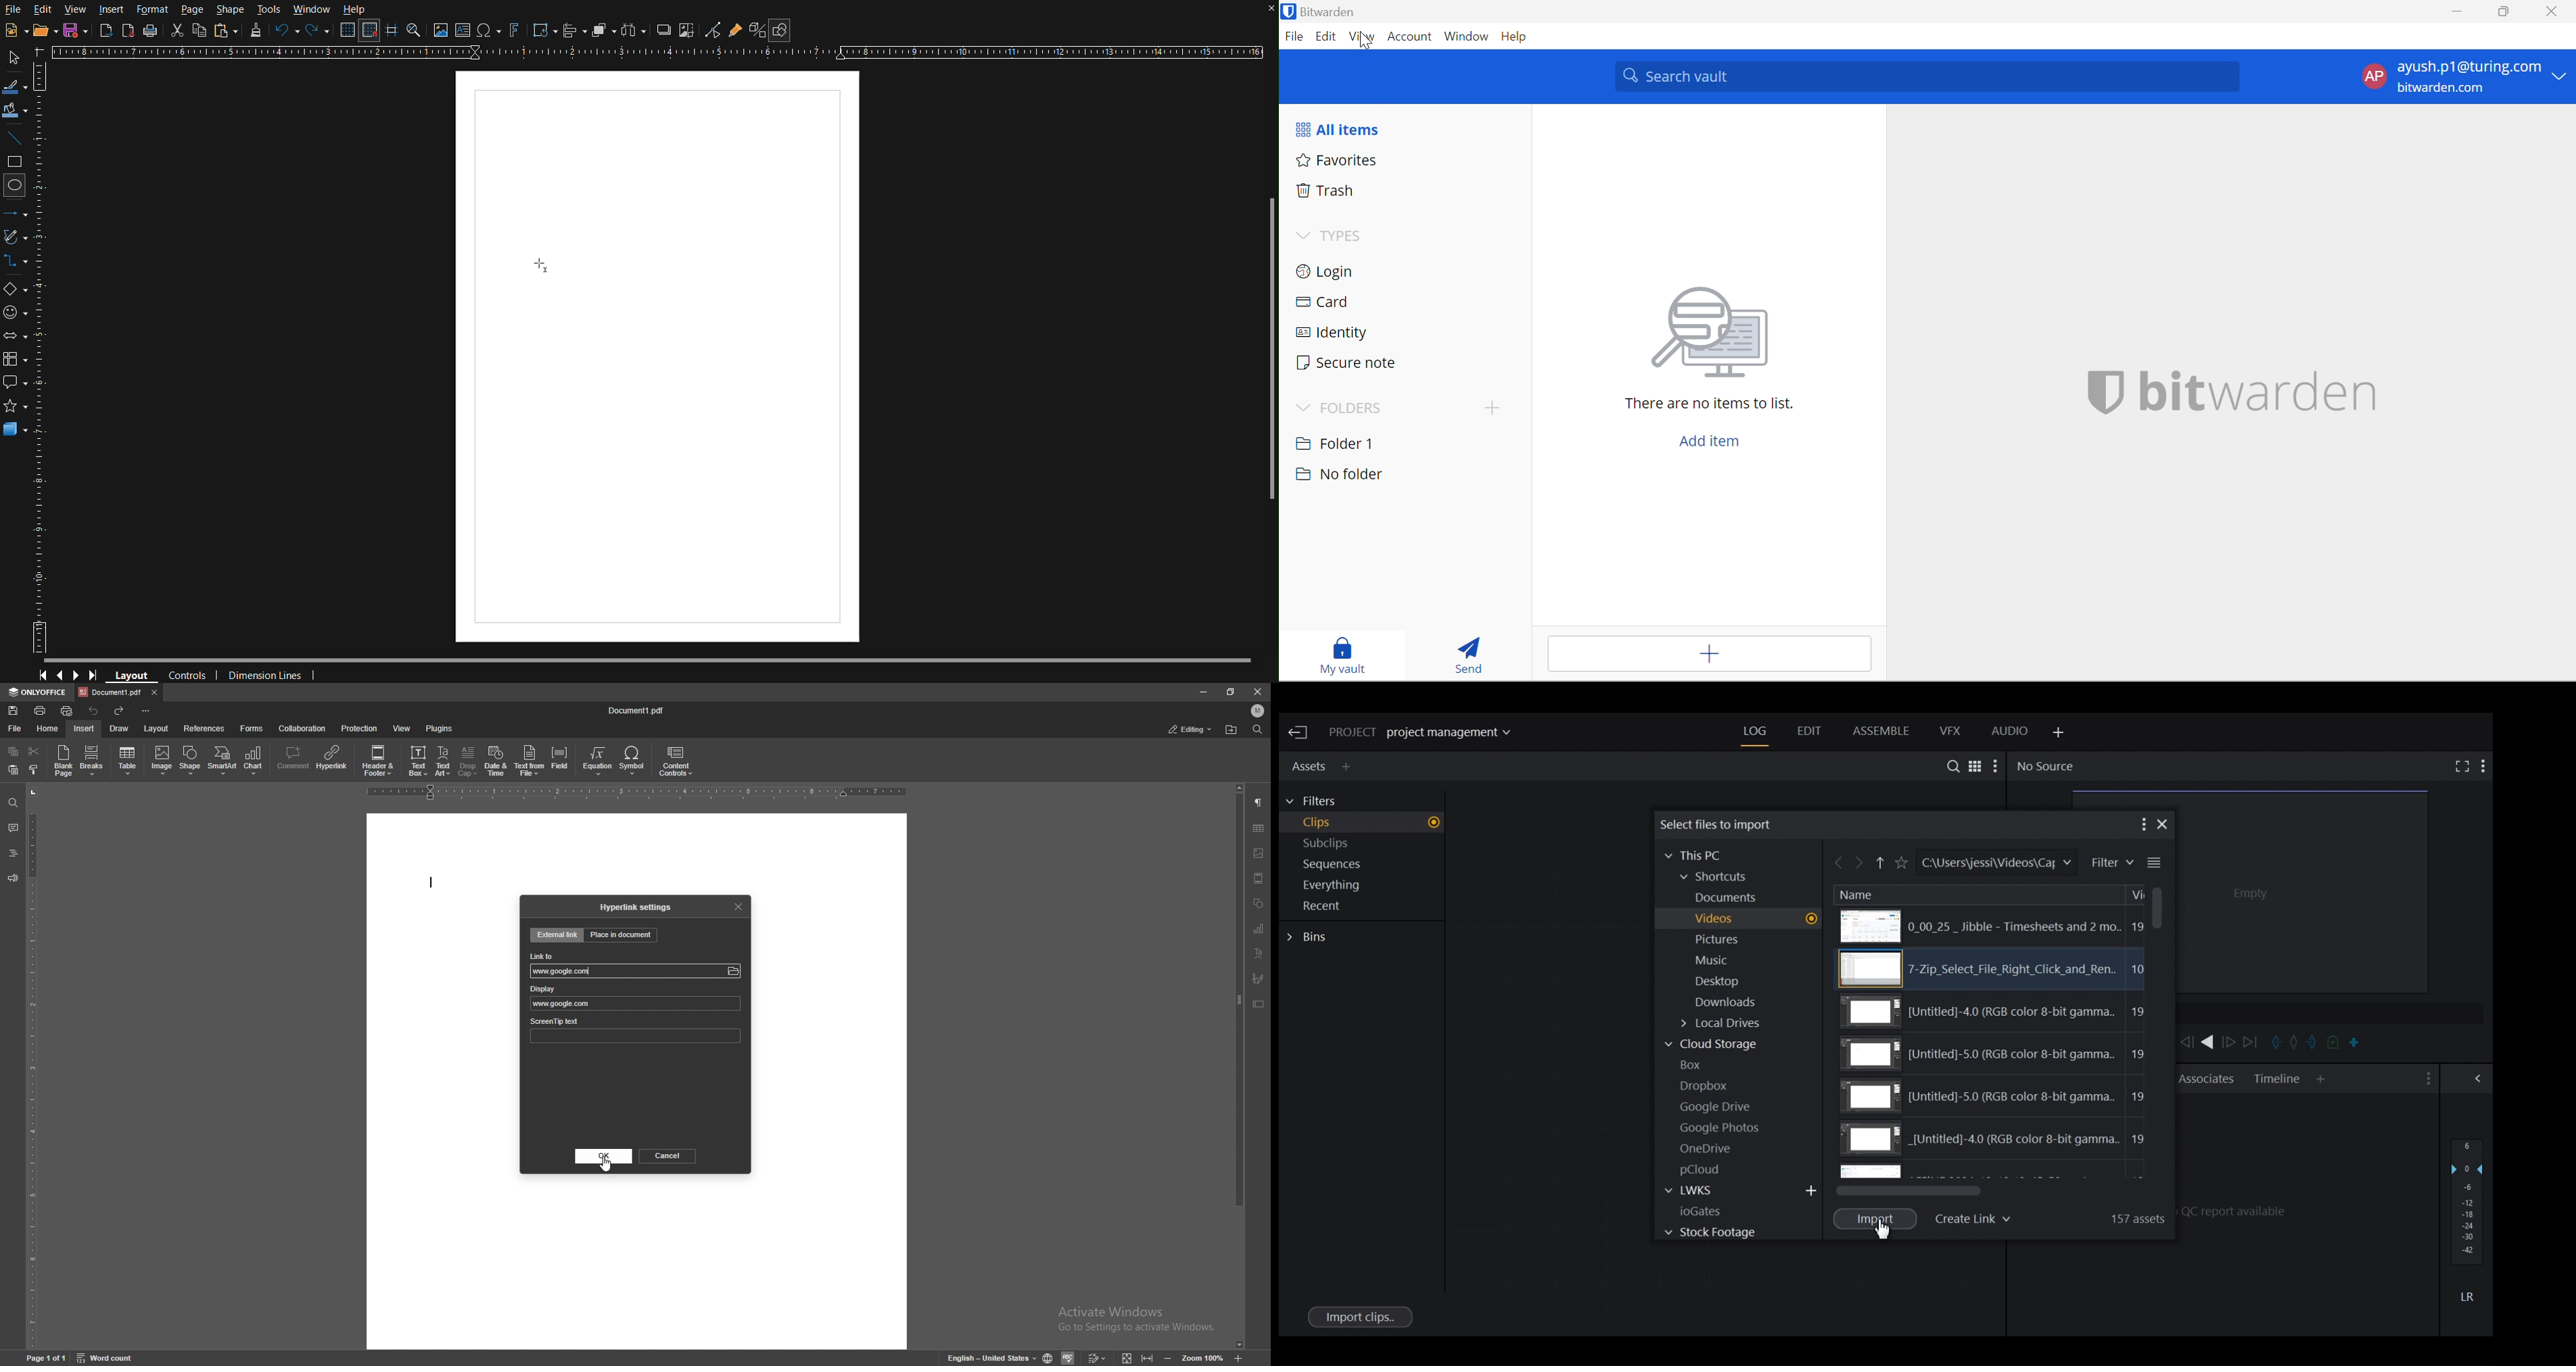 The height and width of the screenshot is (1372, 2576). What do you see at coordinates (1707, 1169) in the screenshot?
I see `pCloud` at bounding box center [1707, 1169].